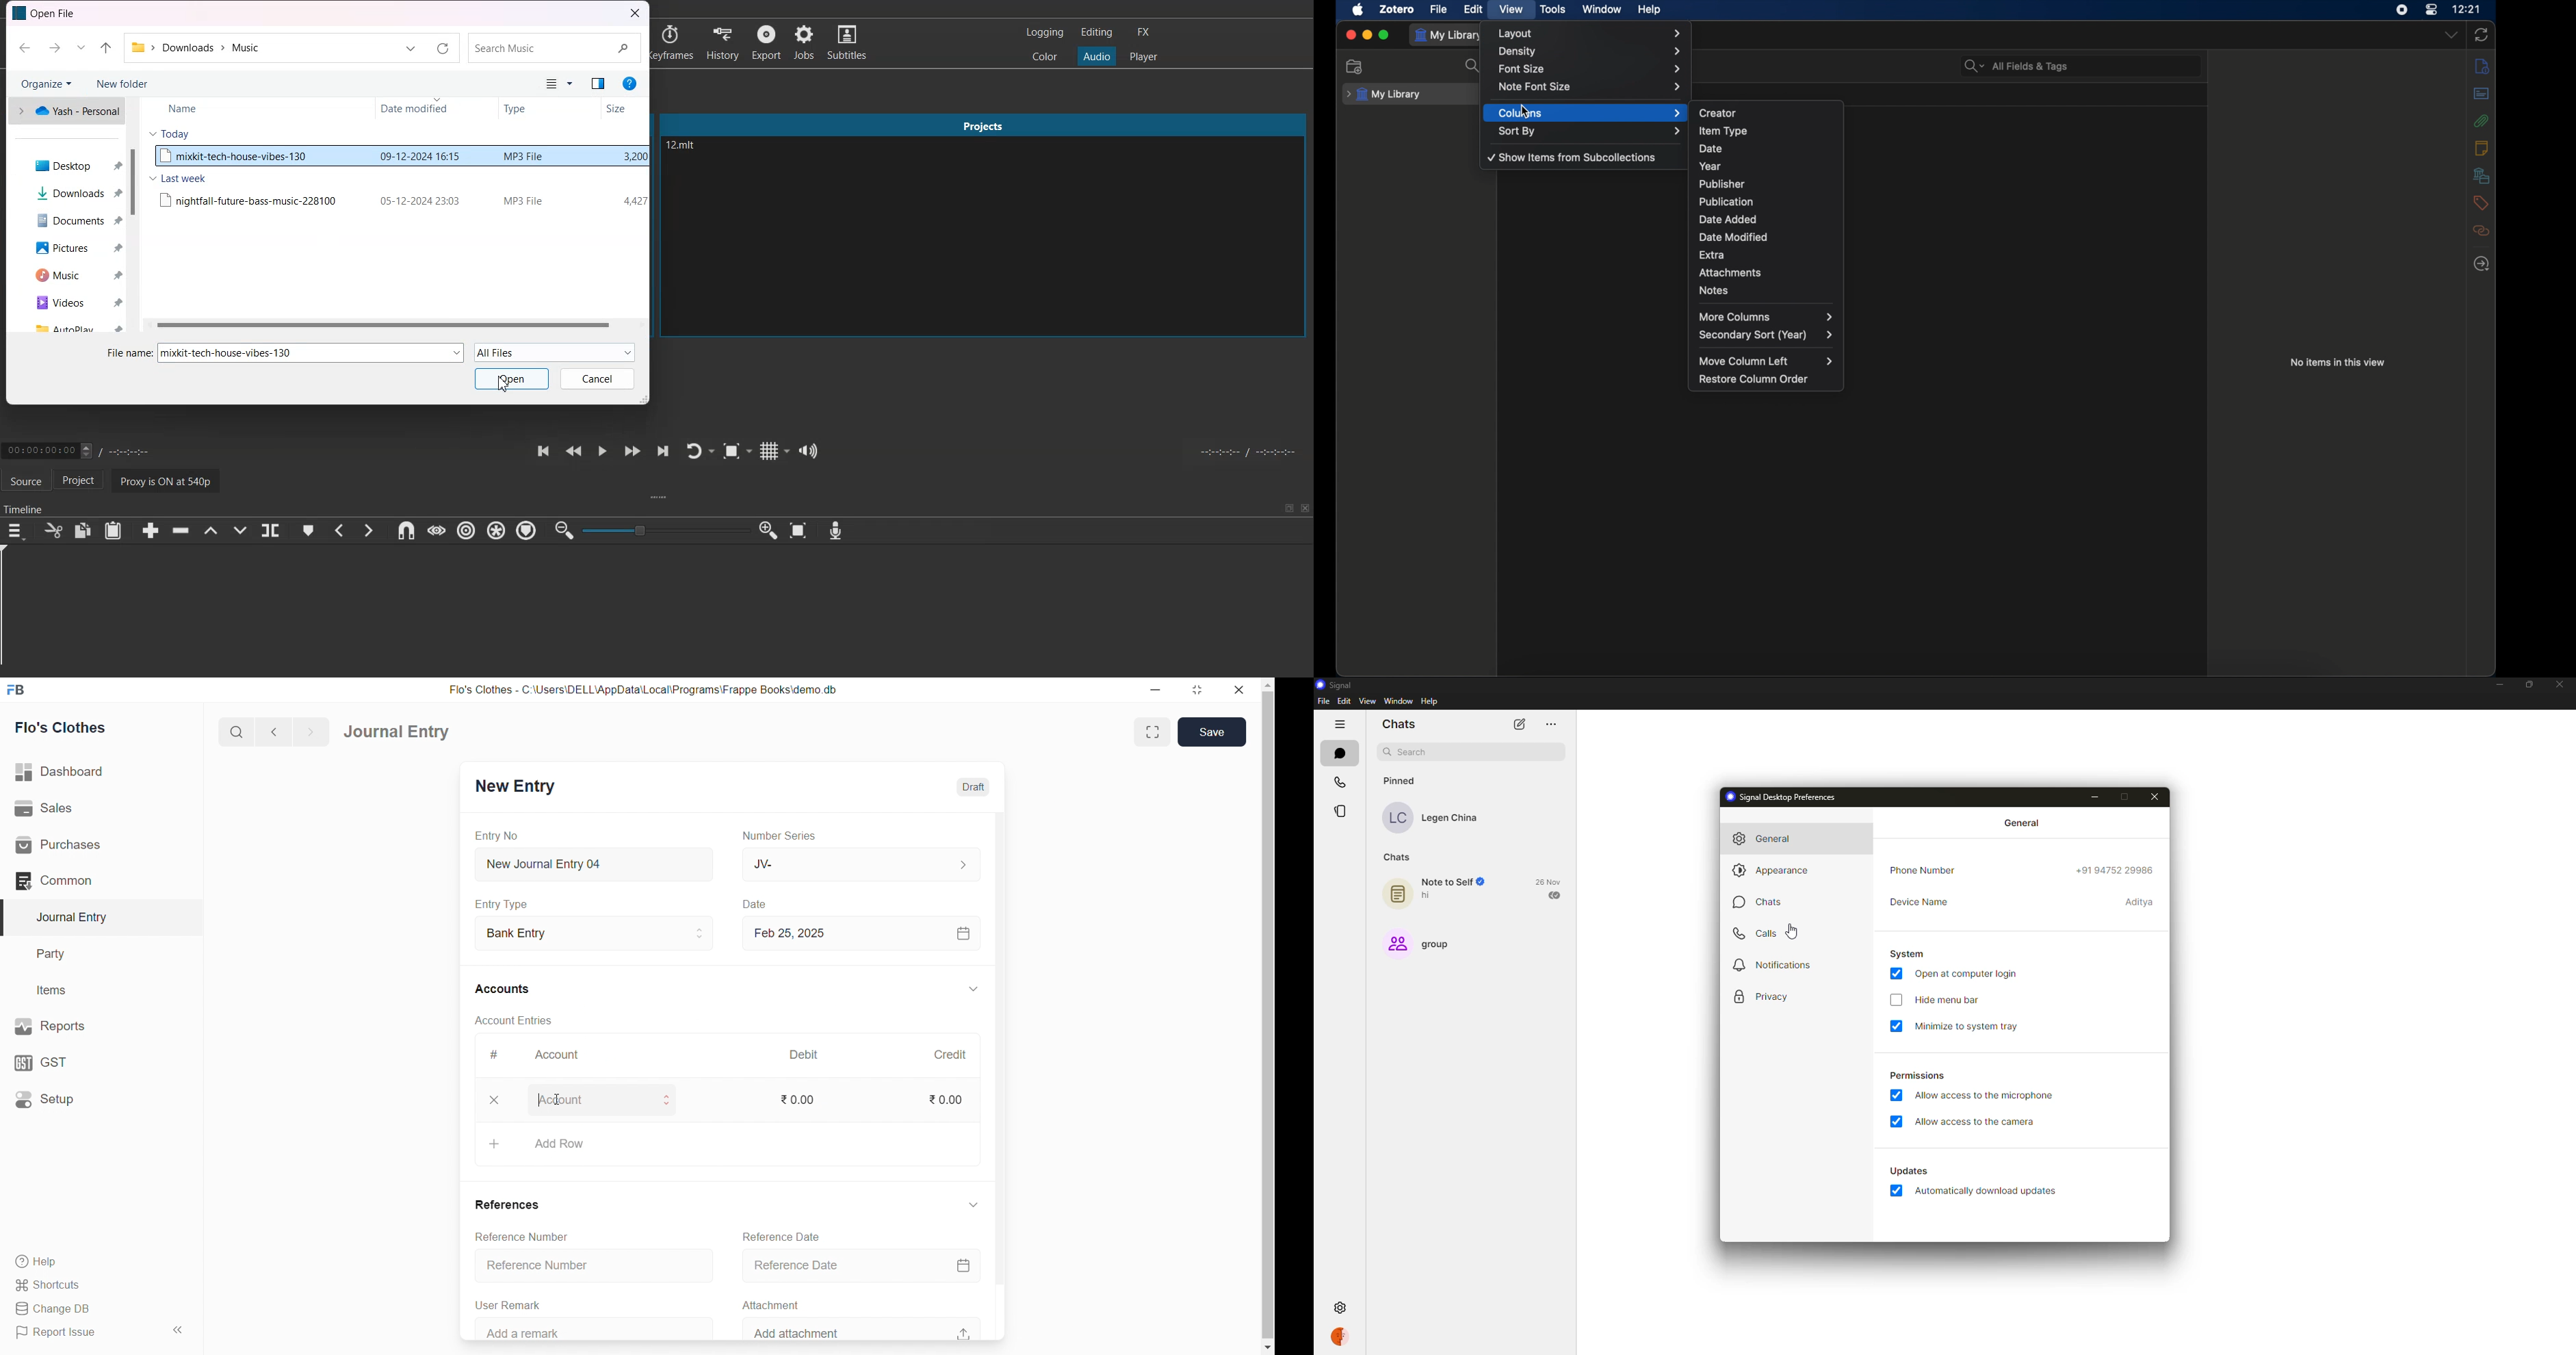  What do you see at coordinates (1723, 184) in the screenshot?
I see `publisher` at bounding box center [1723, 184].